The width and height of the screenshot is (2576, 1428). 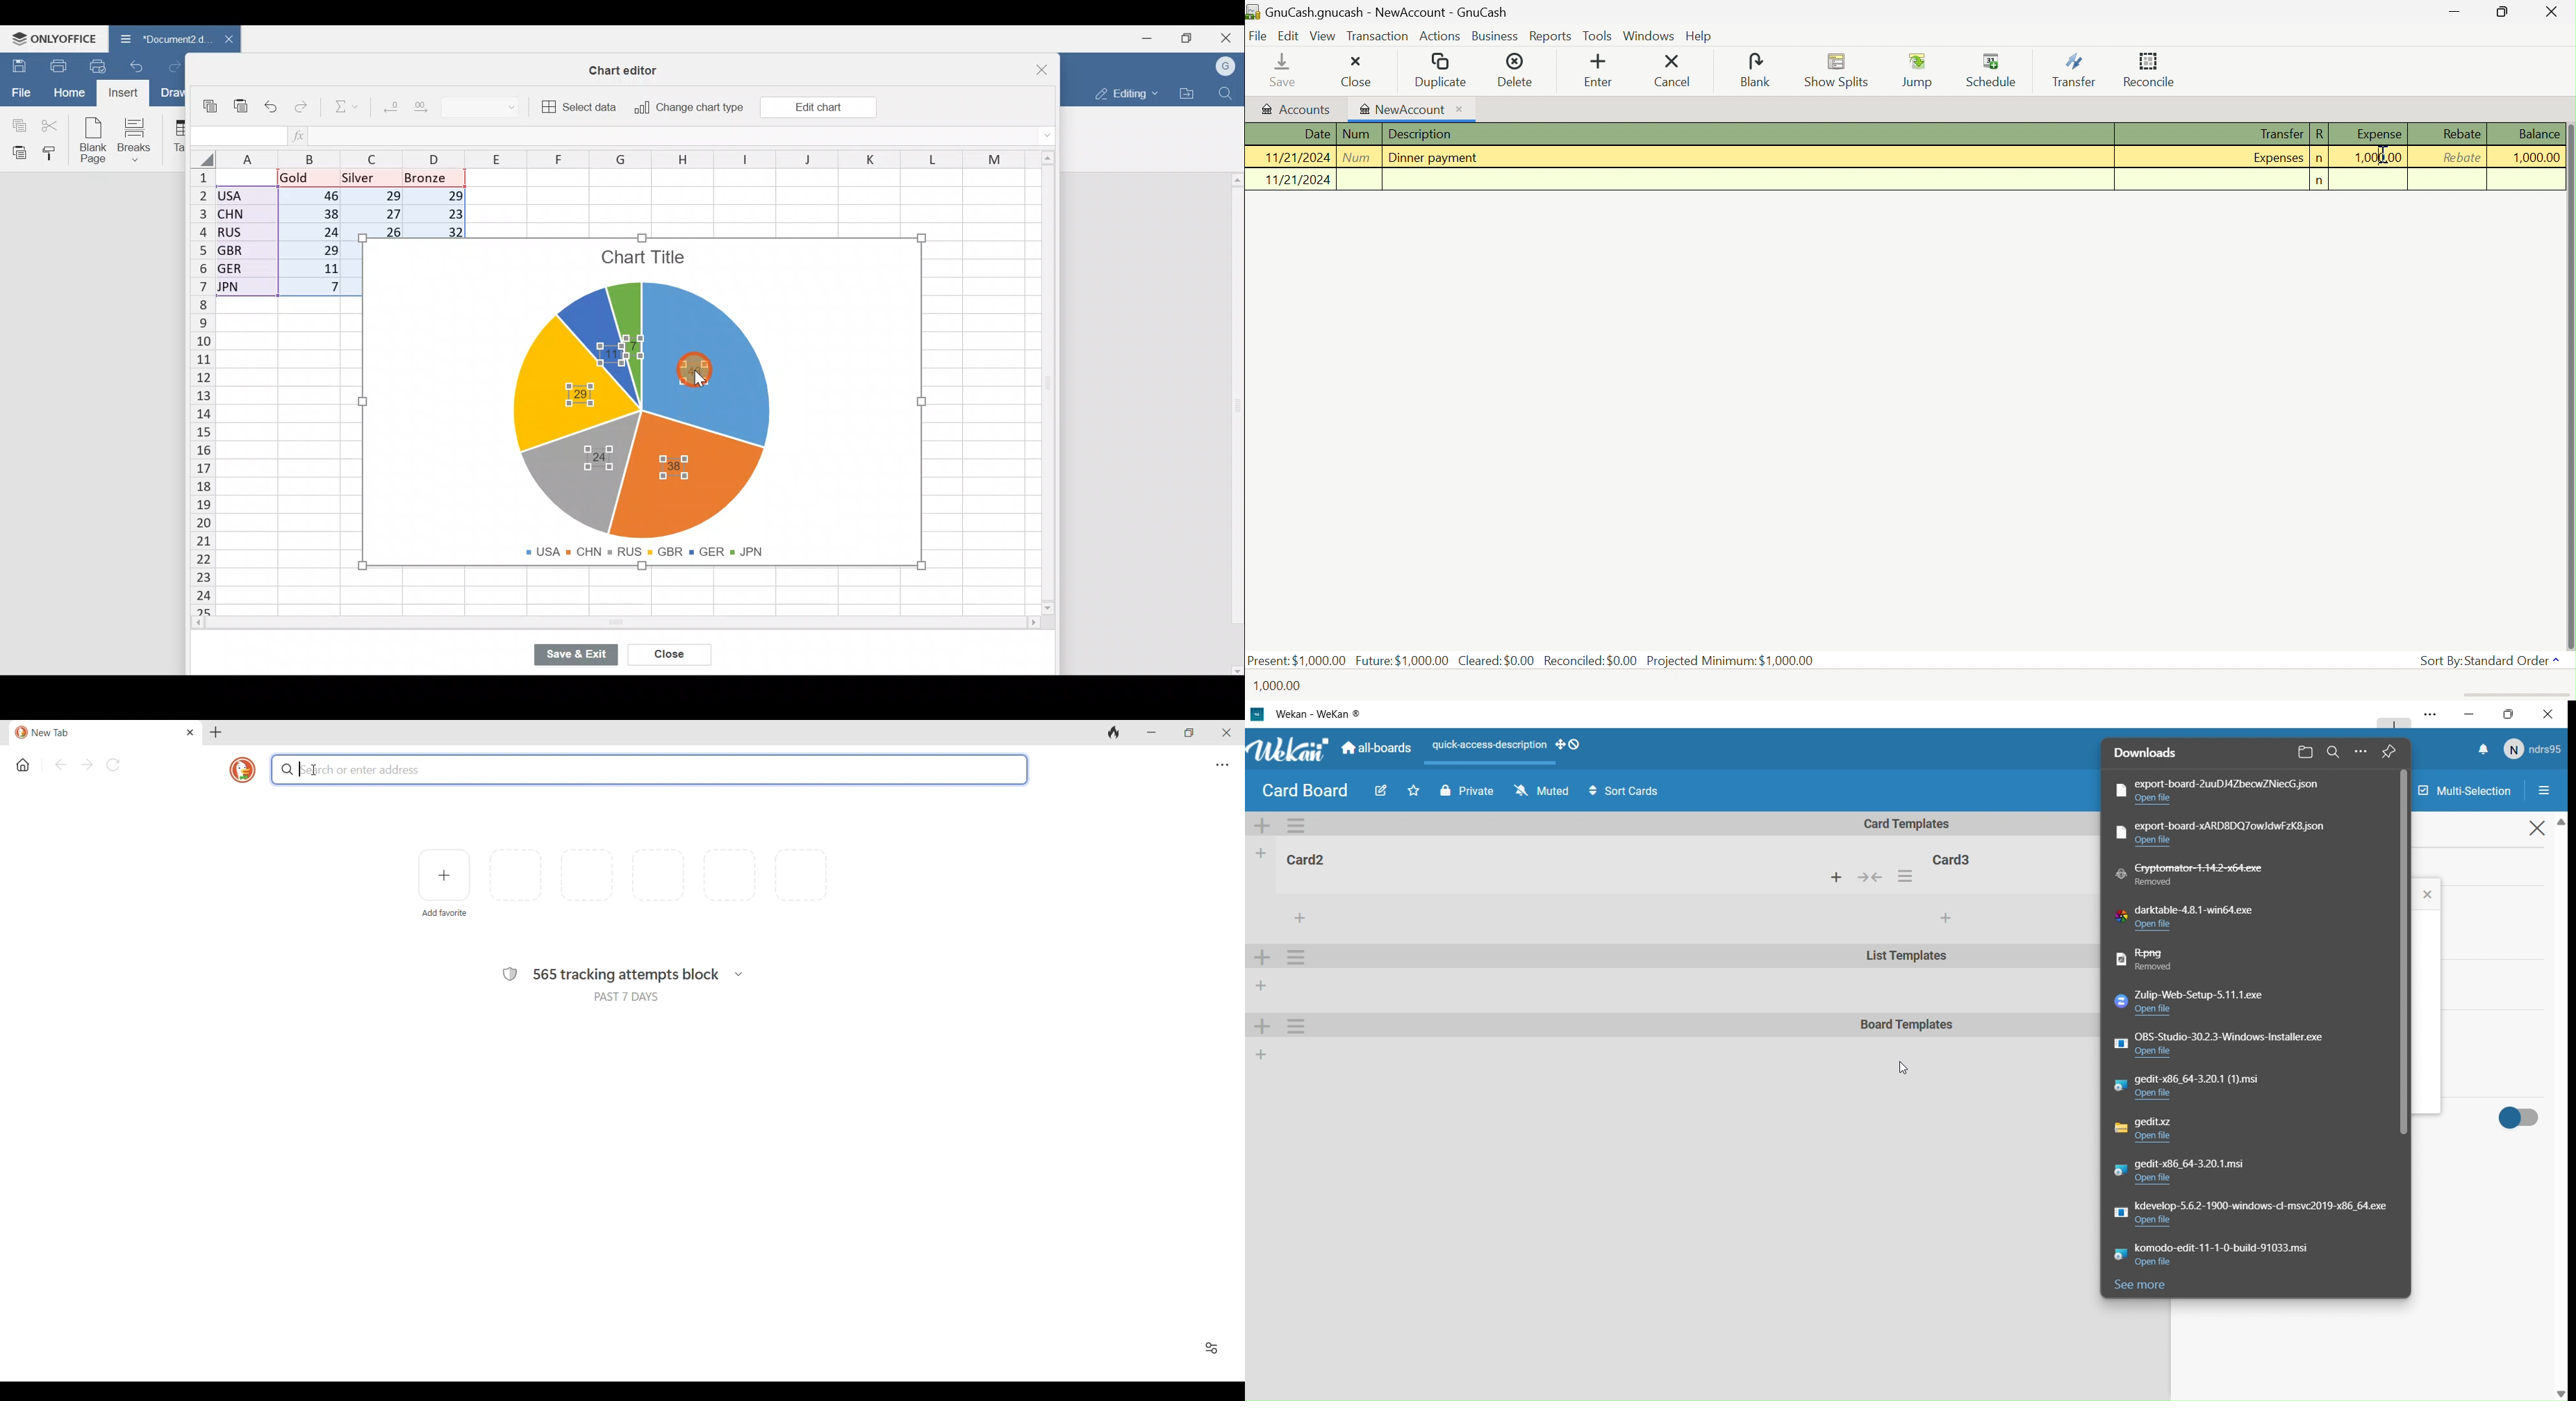 What do you see at coordinates (1905, 1069) in the screenshot?
I see `cursor` at bounding box center [1905, 1069].